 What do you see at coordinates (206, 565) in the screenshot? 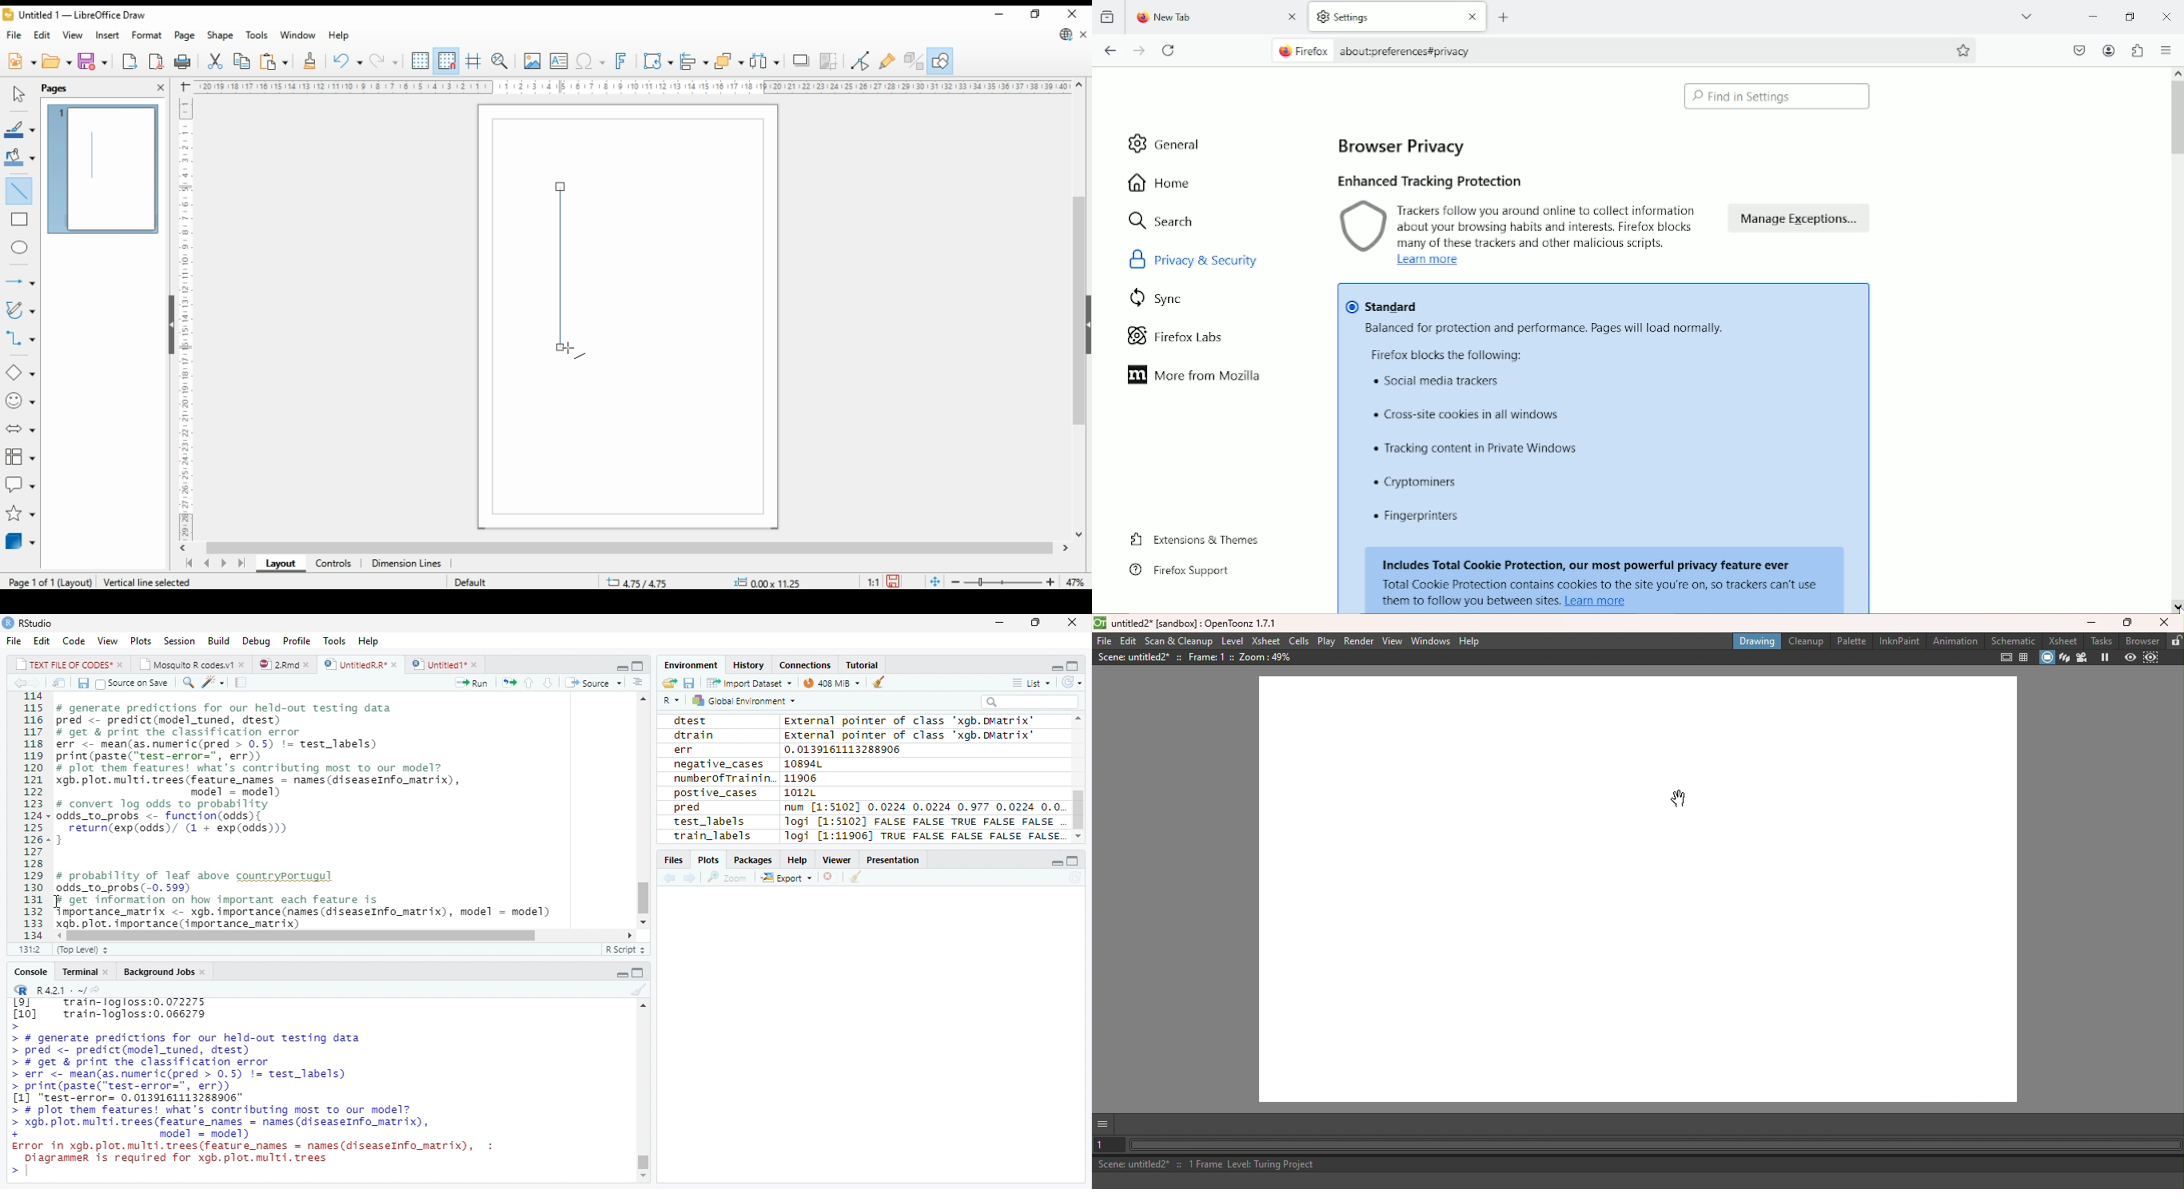
I see `previous page` at bounding box center [206, 565].